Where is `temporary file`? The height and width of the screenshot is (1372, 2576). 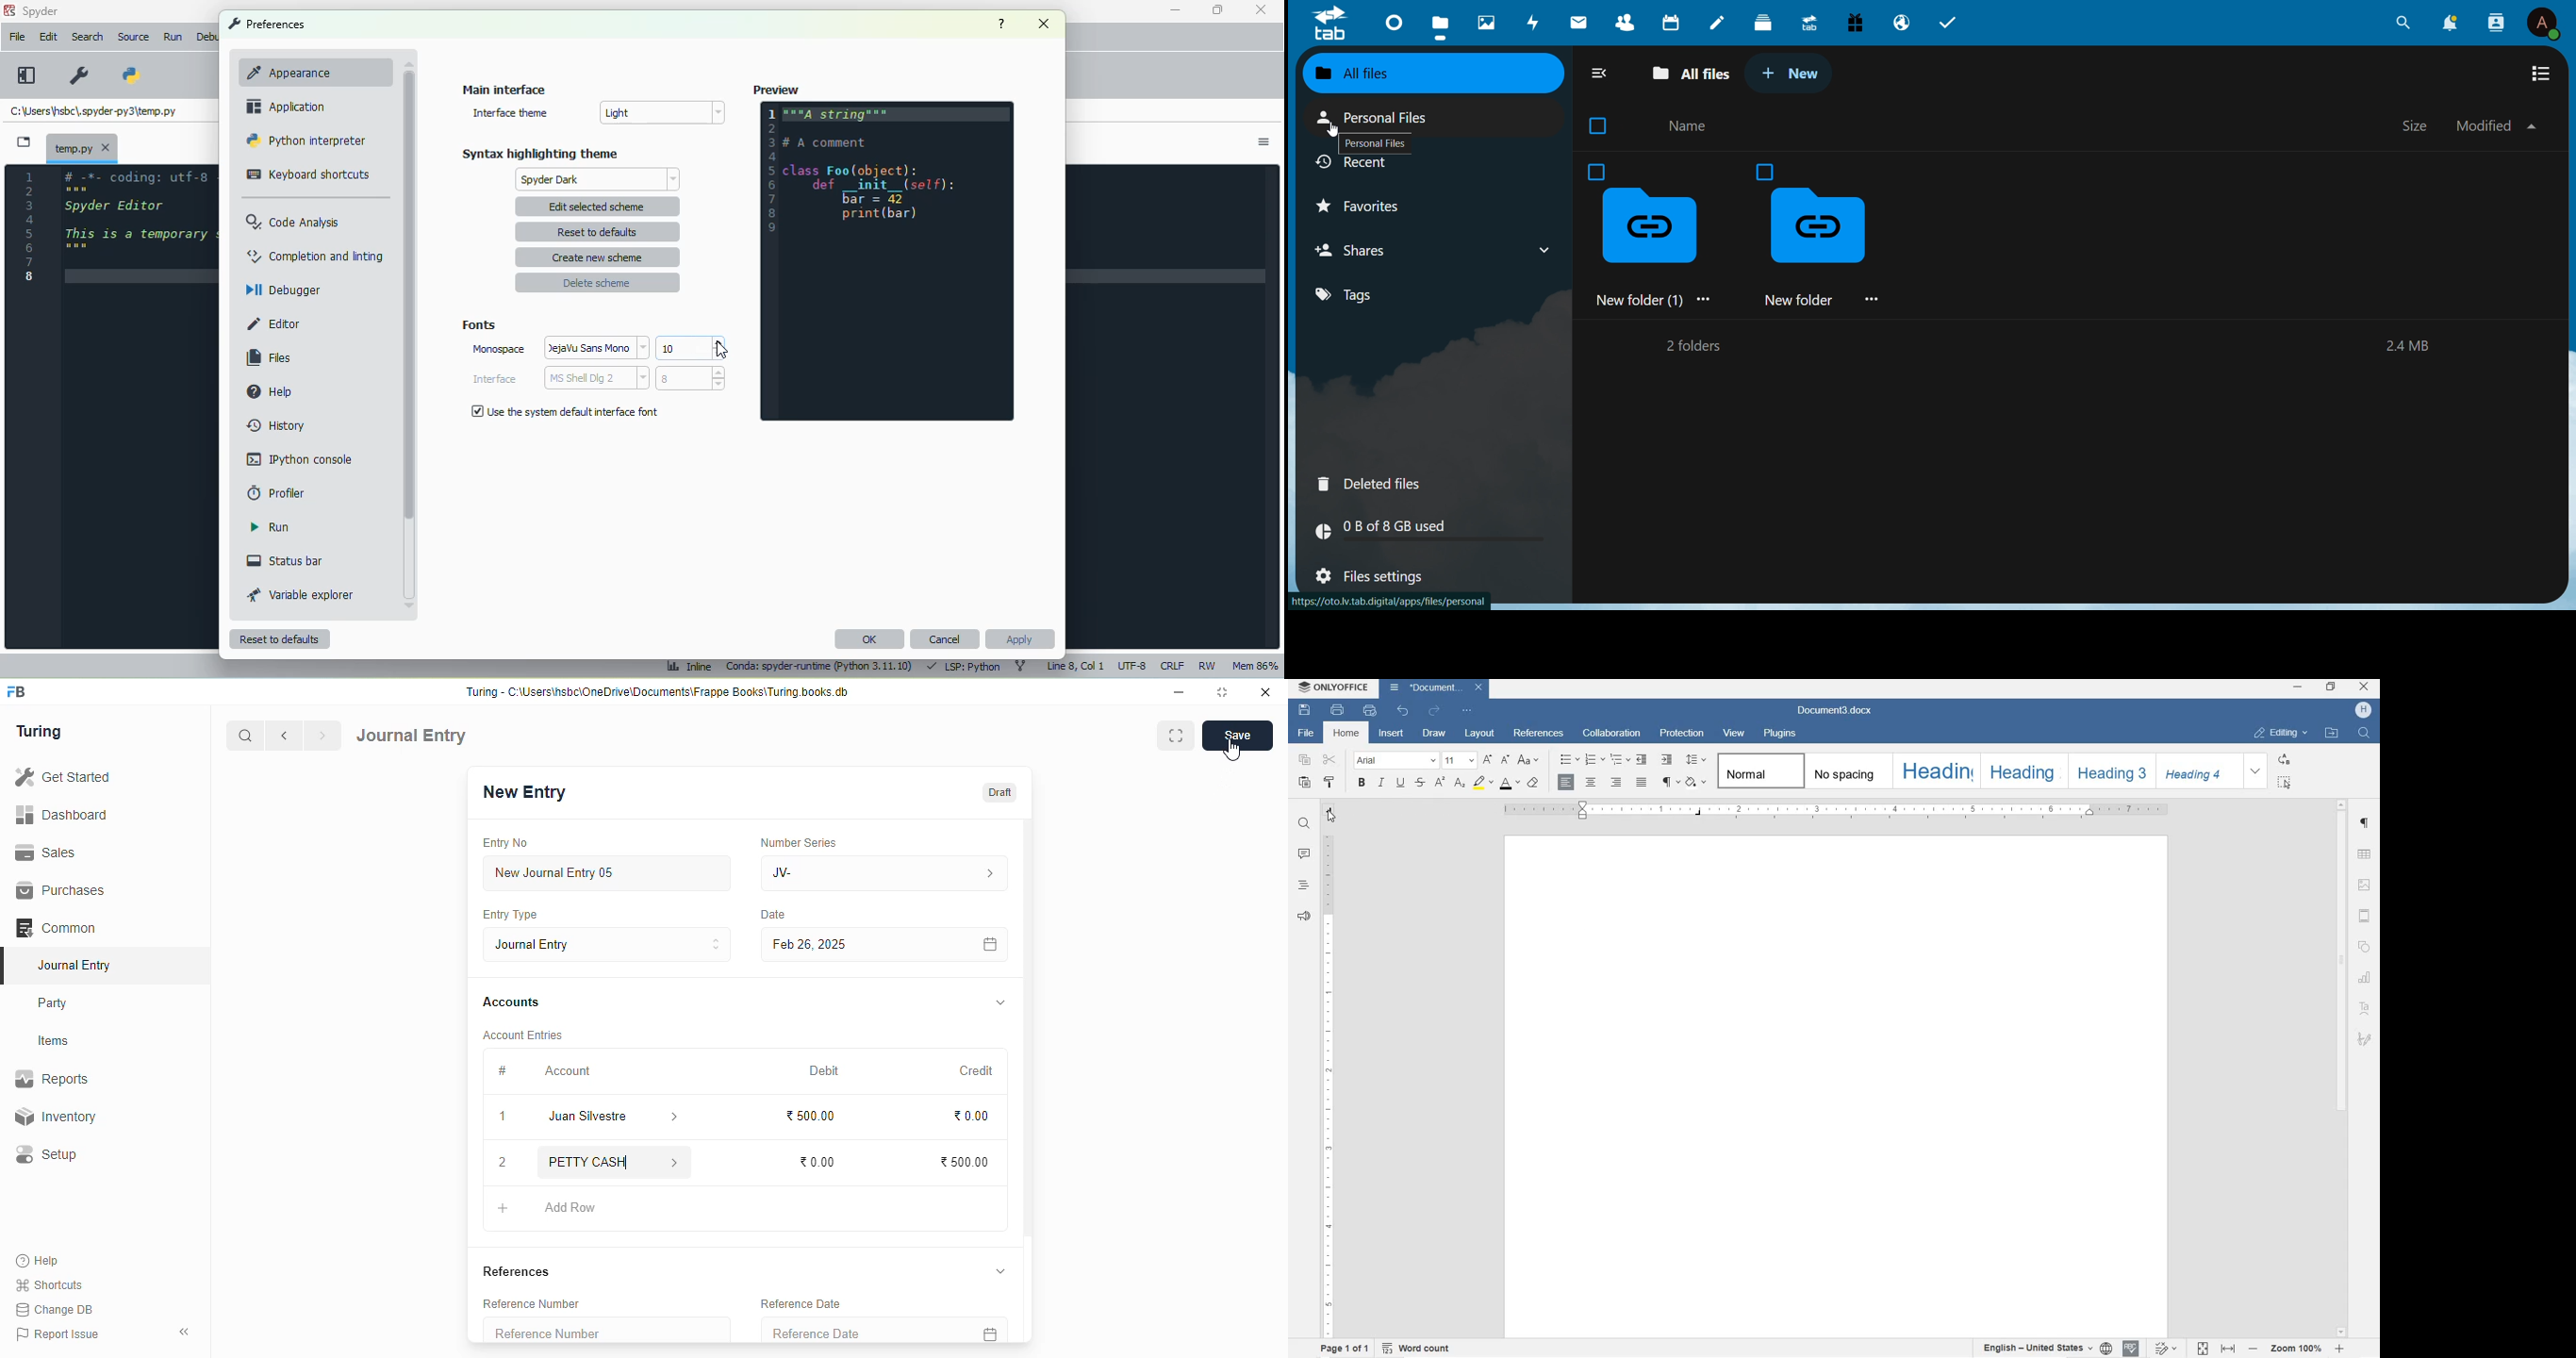
temporary file is located at coordinates (93, 113).